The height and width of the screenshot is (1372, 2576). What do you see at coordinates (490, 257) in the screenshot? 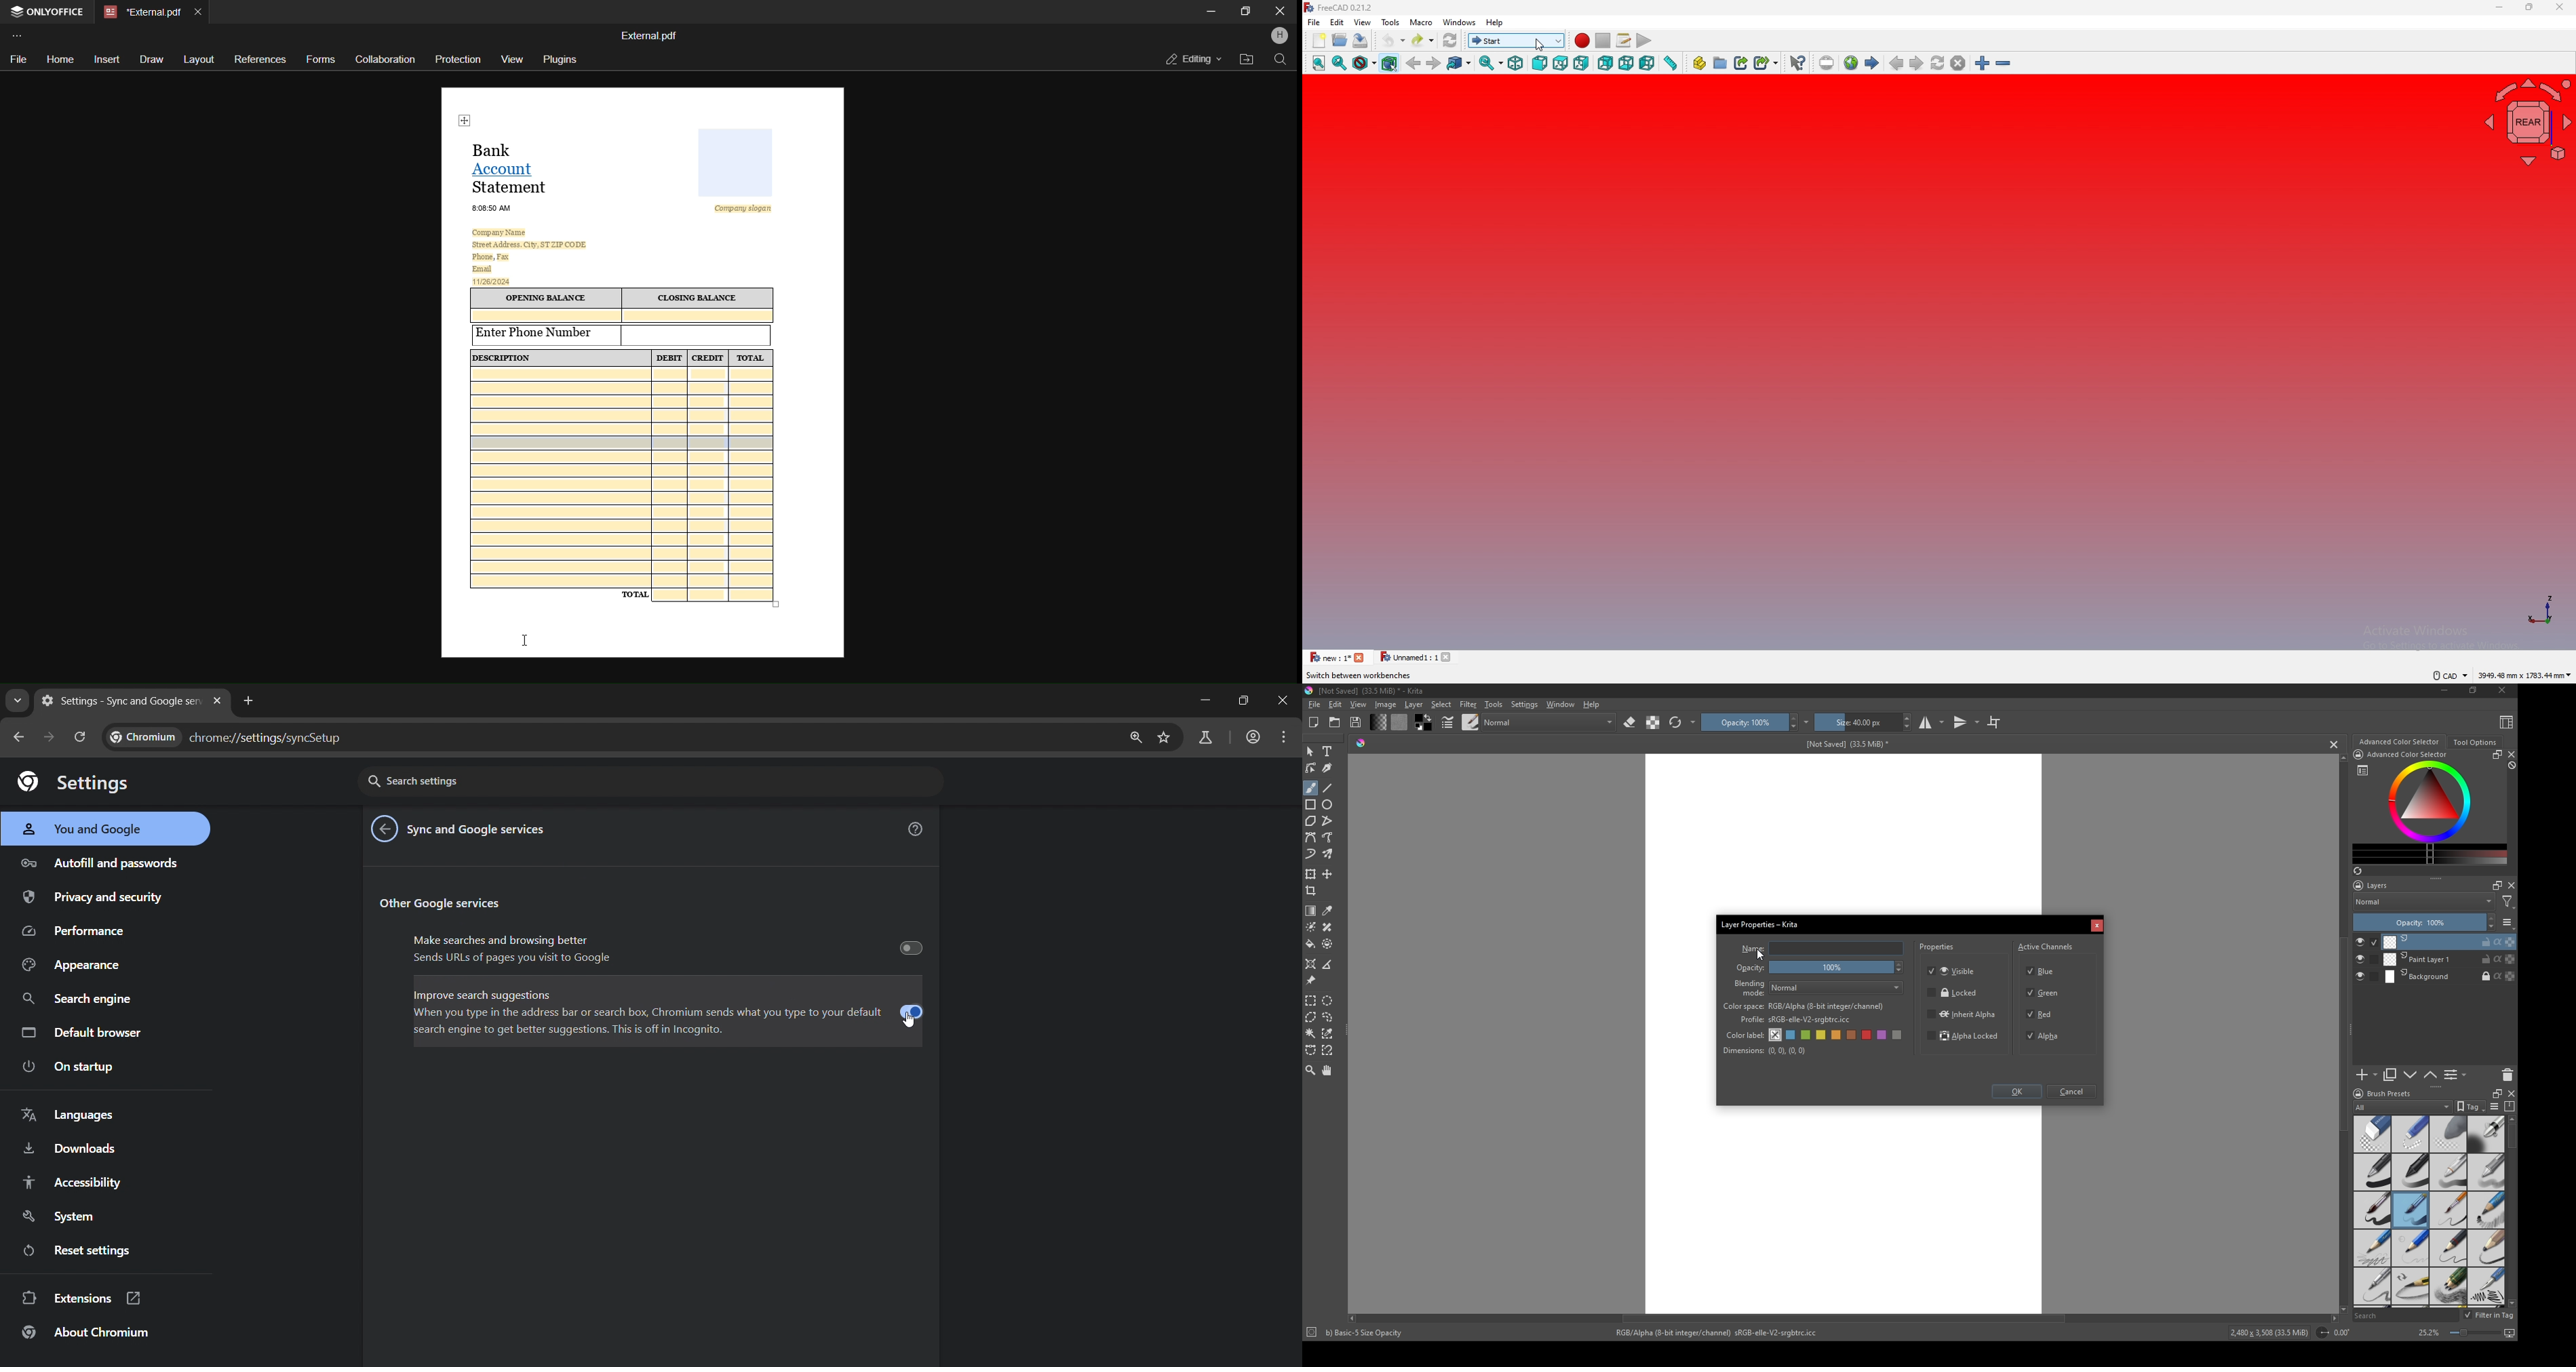
I see `‘Phone, Fax` at bounding box center [490, 257].